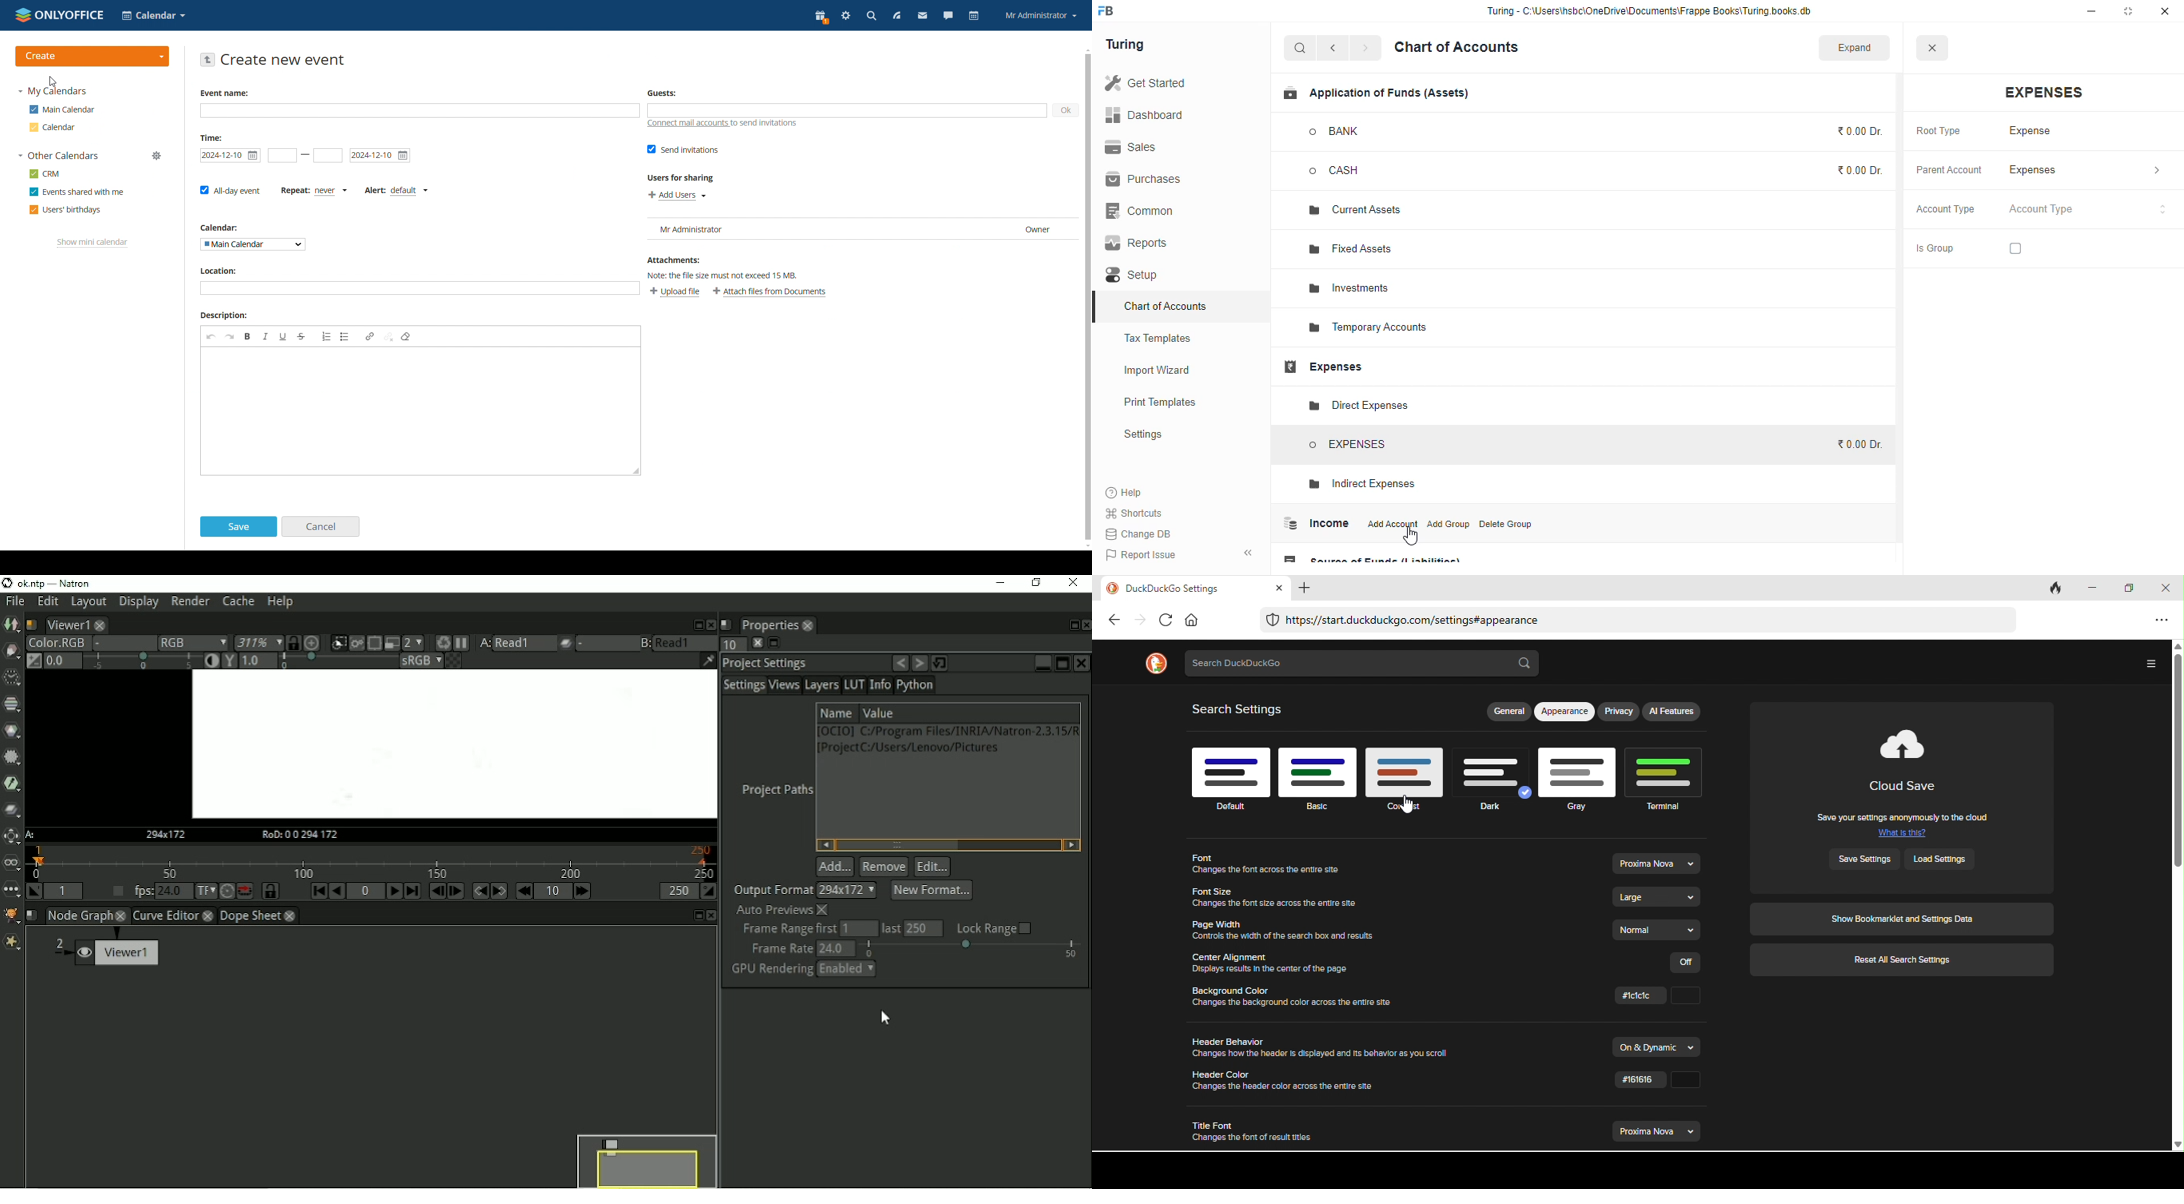 The image size is (2184, 1204). Describe the element at coordinates (1866, 859) in the screenshot. I see `save settings` at that location.